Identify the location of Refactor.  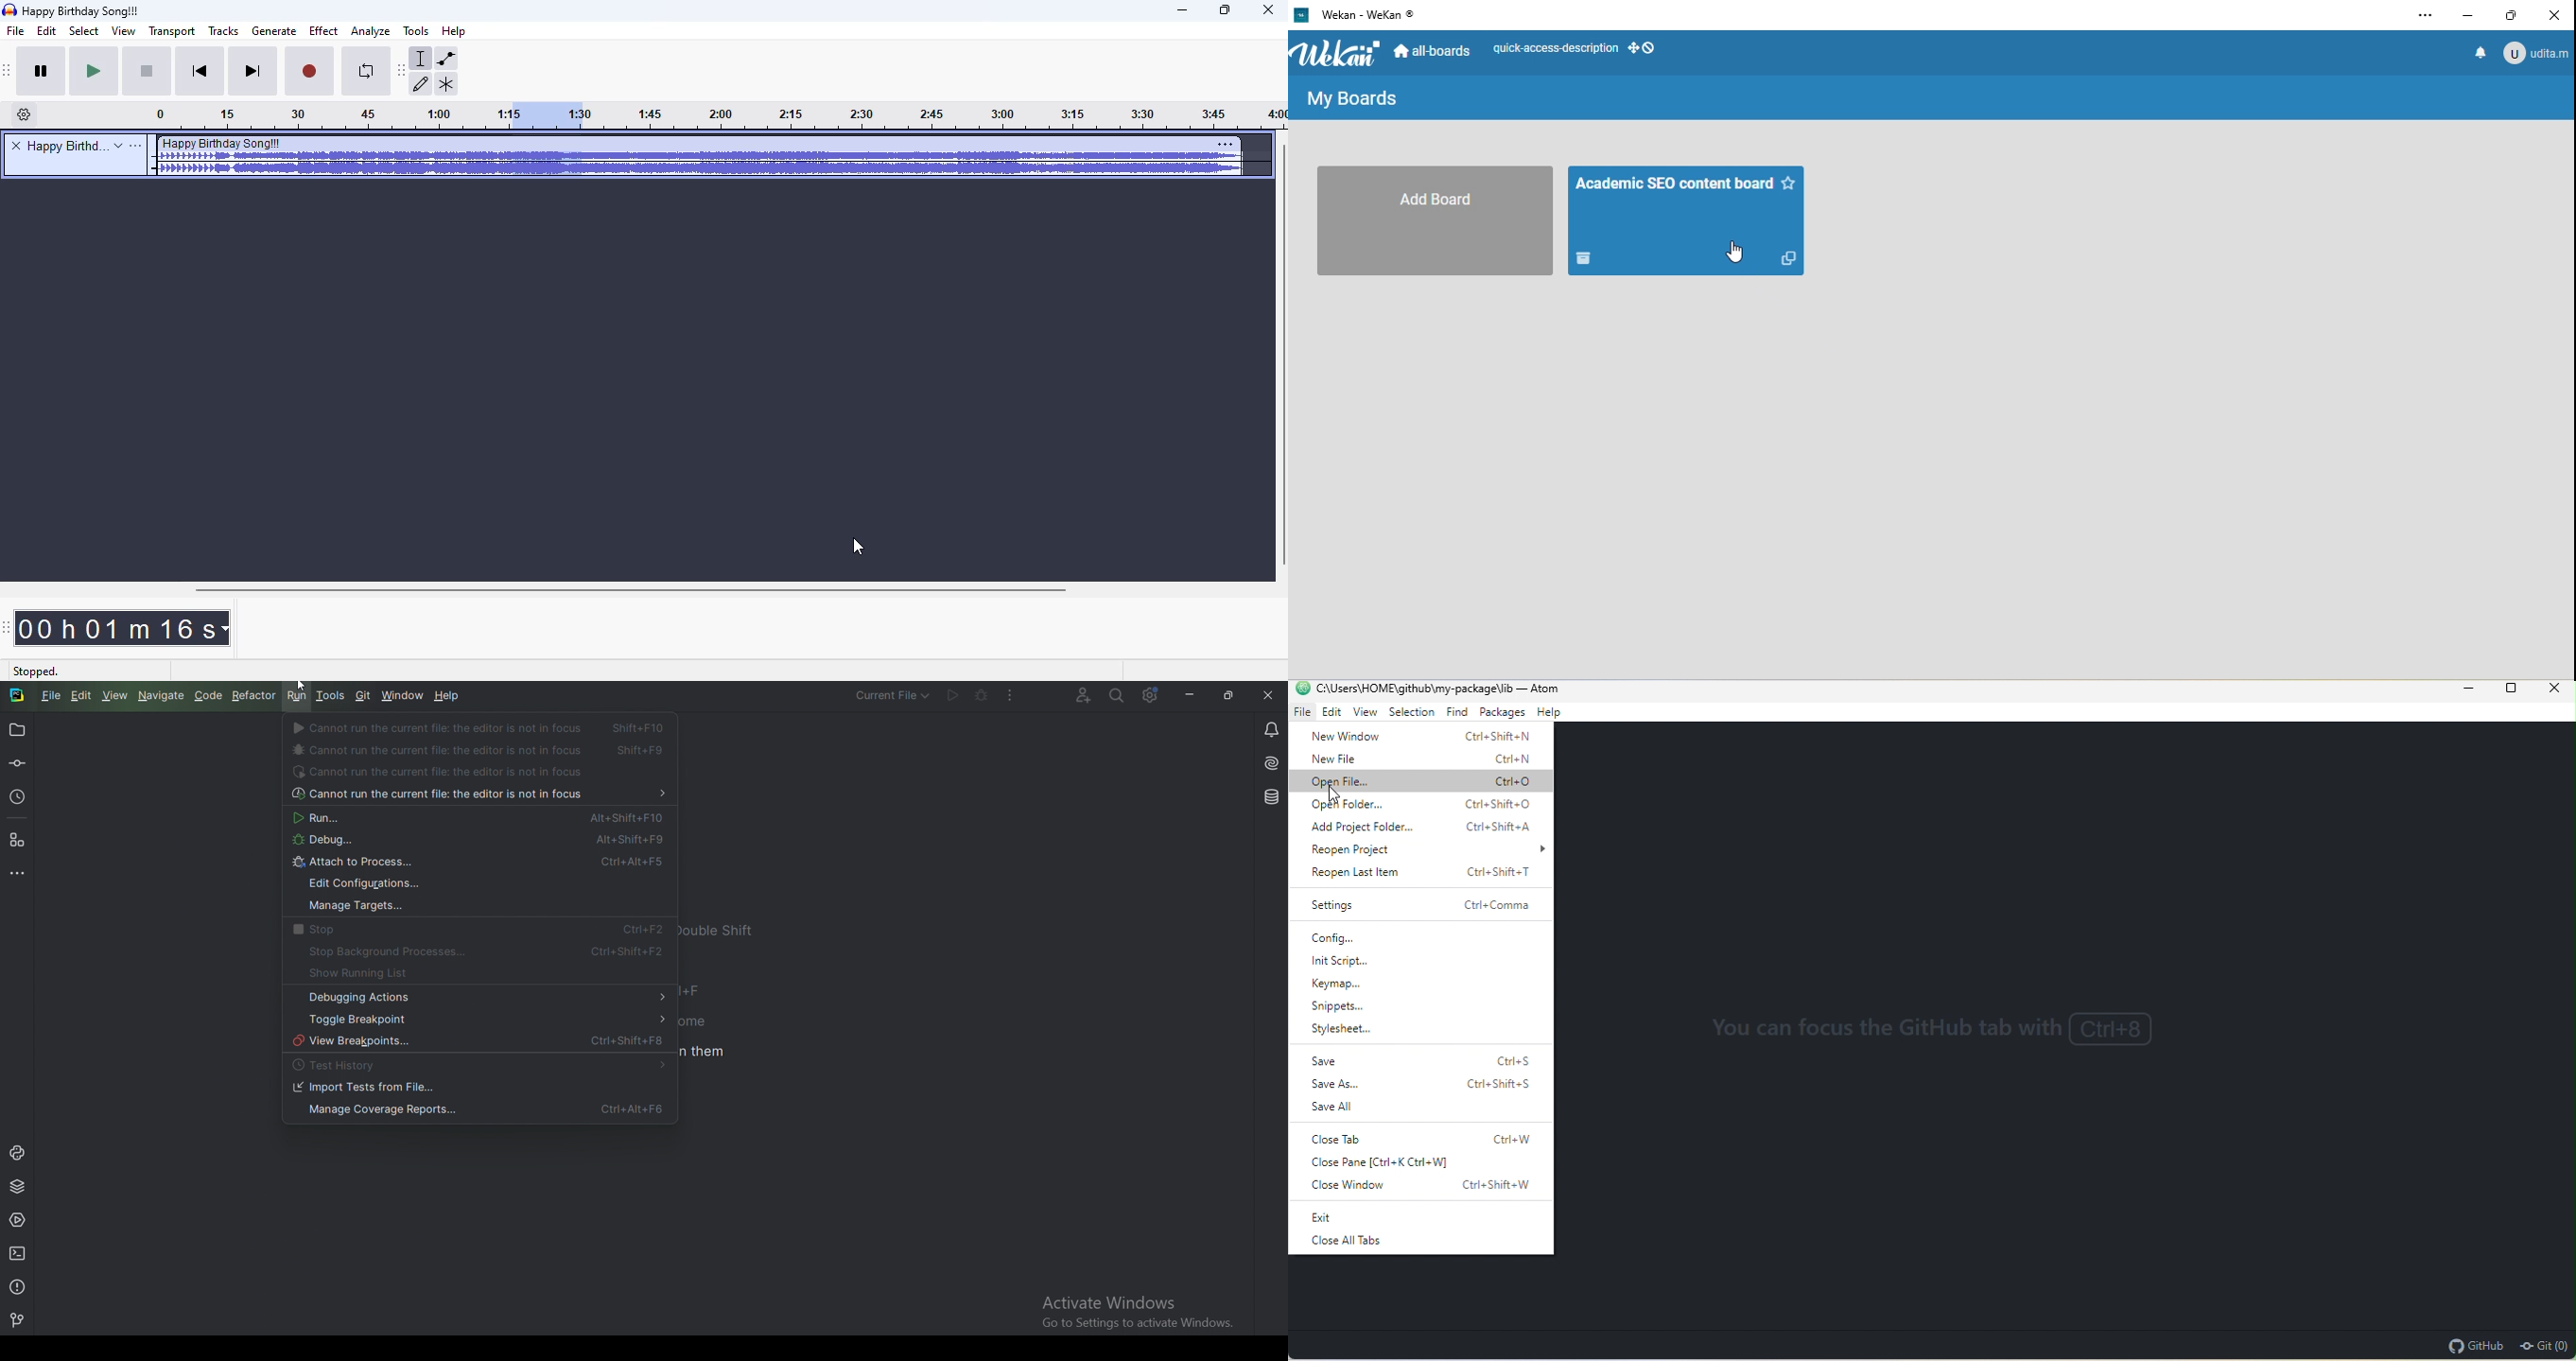
(255, 696).